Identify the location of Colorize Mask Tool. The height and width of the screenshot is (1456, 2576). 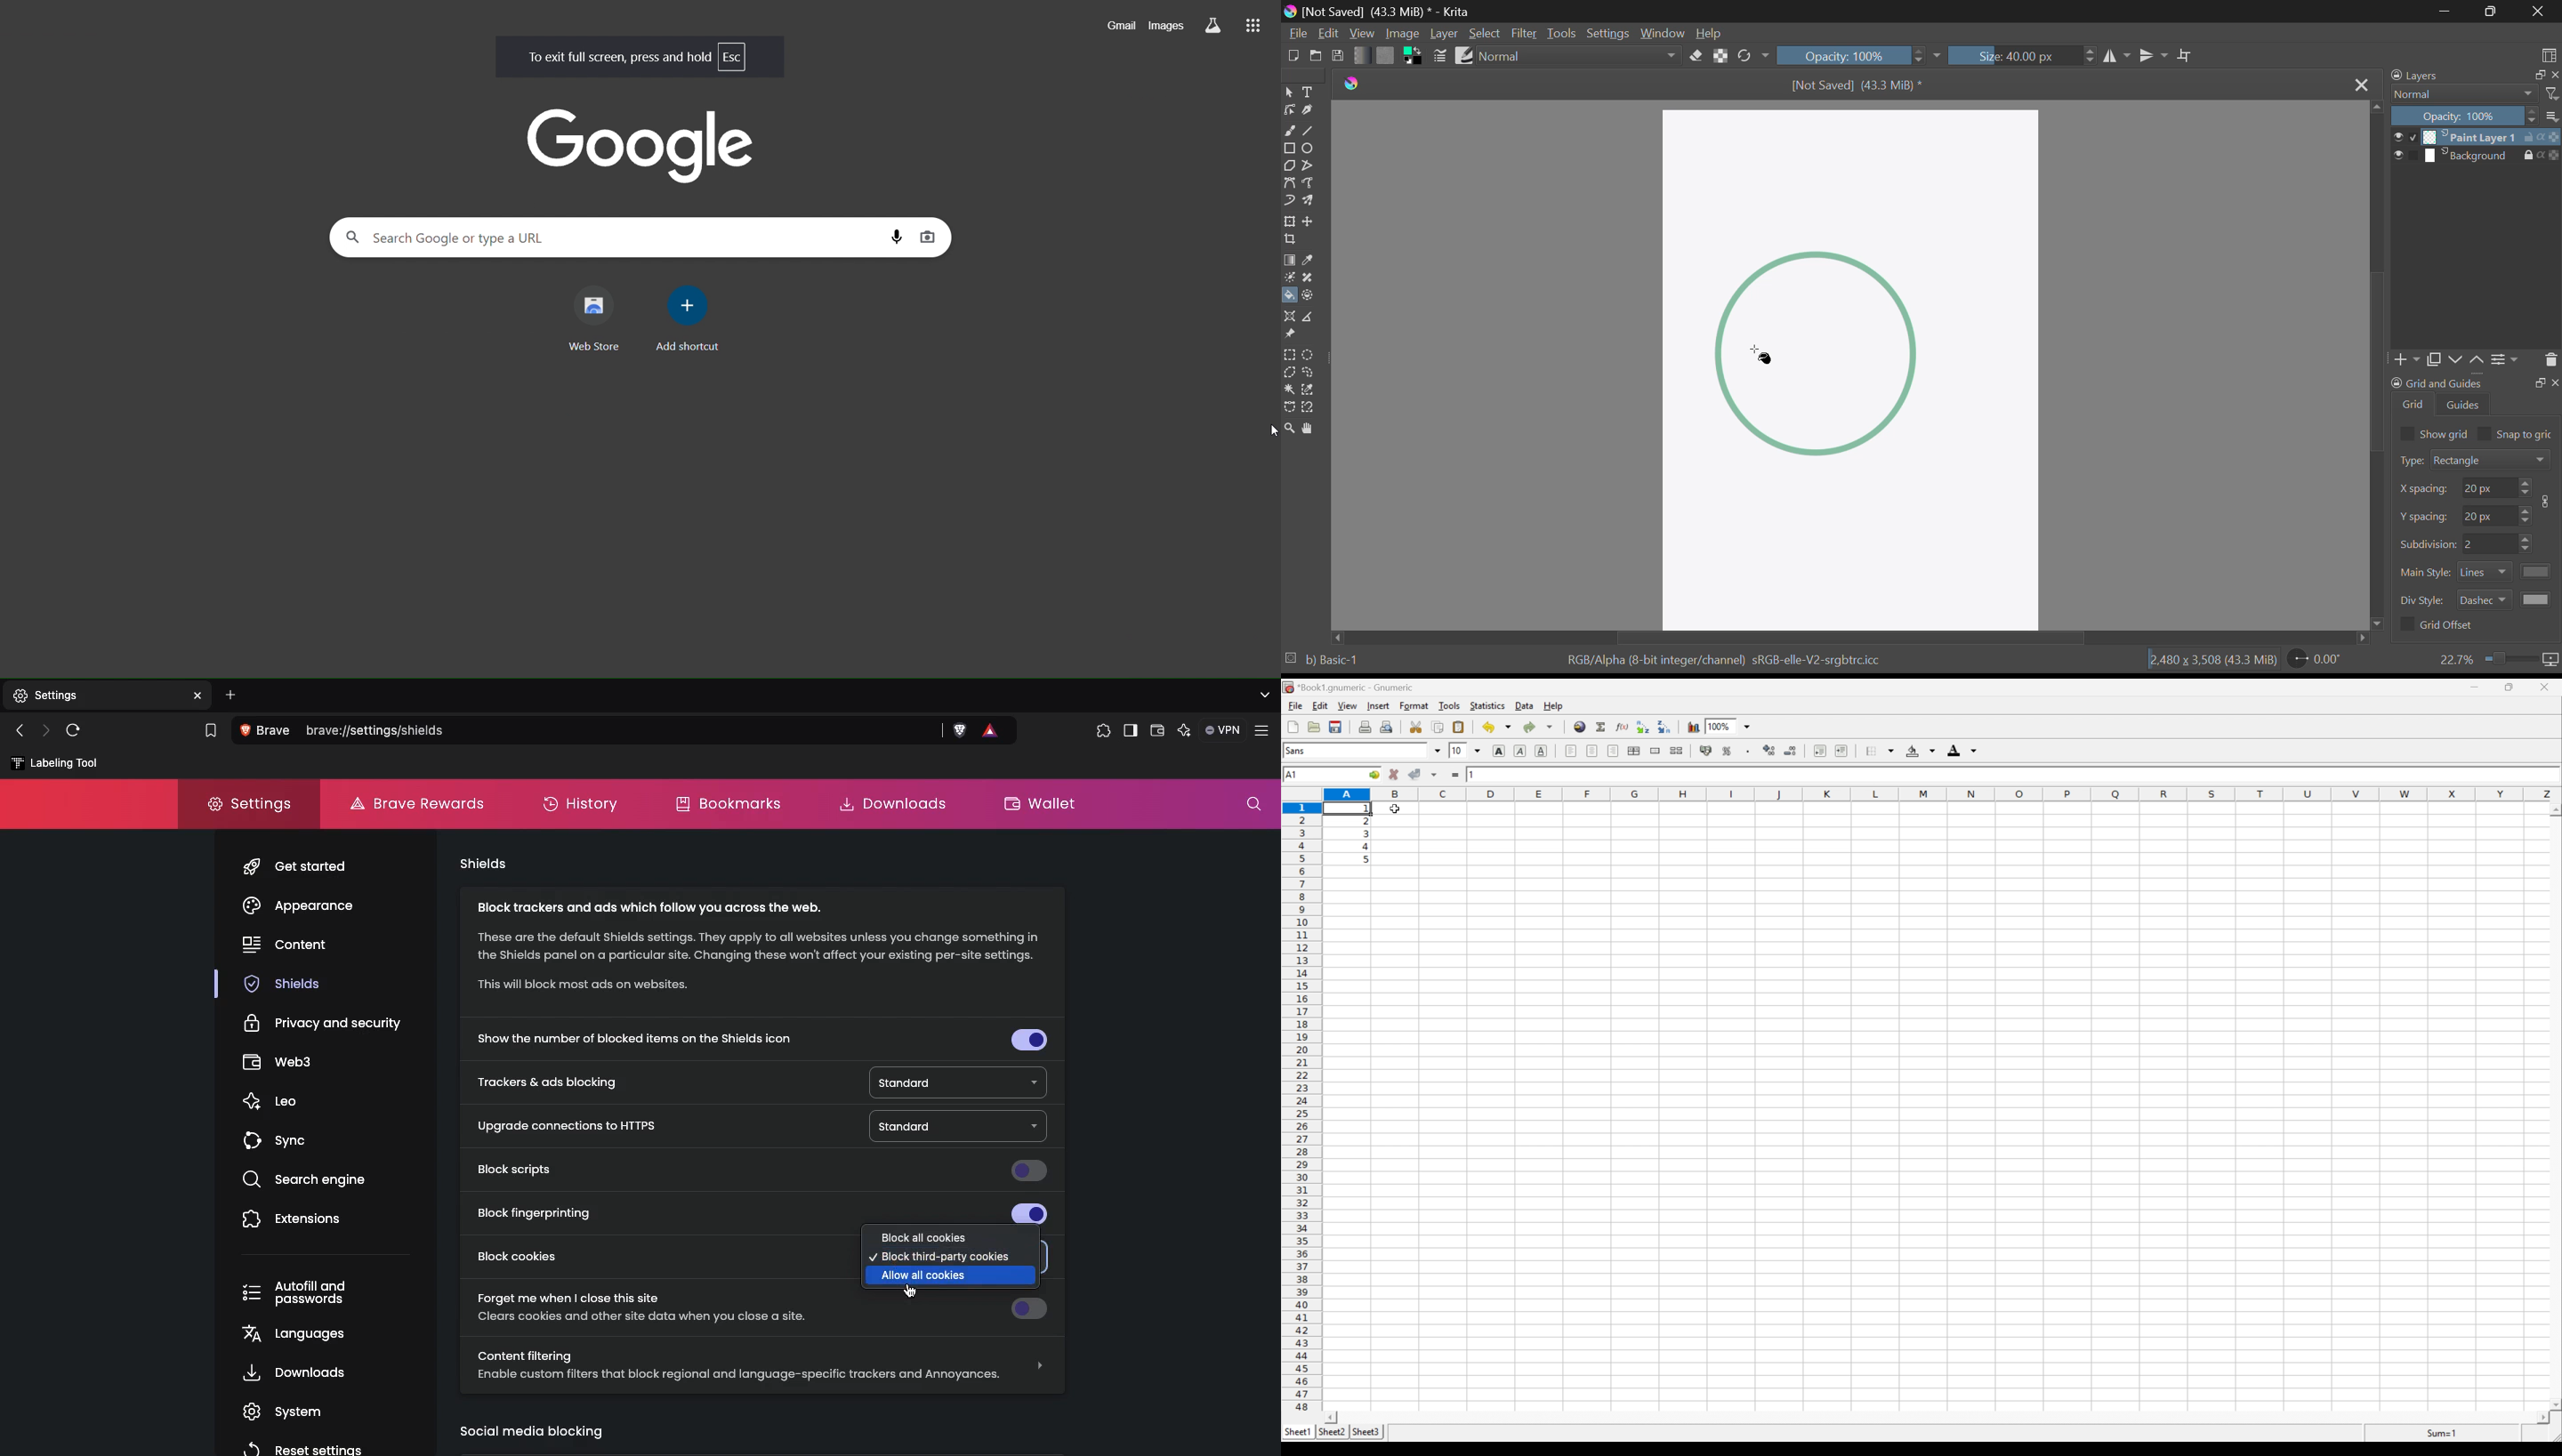
(1290, 278).